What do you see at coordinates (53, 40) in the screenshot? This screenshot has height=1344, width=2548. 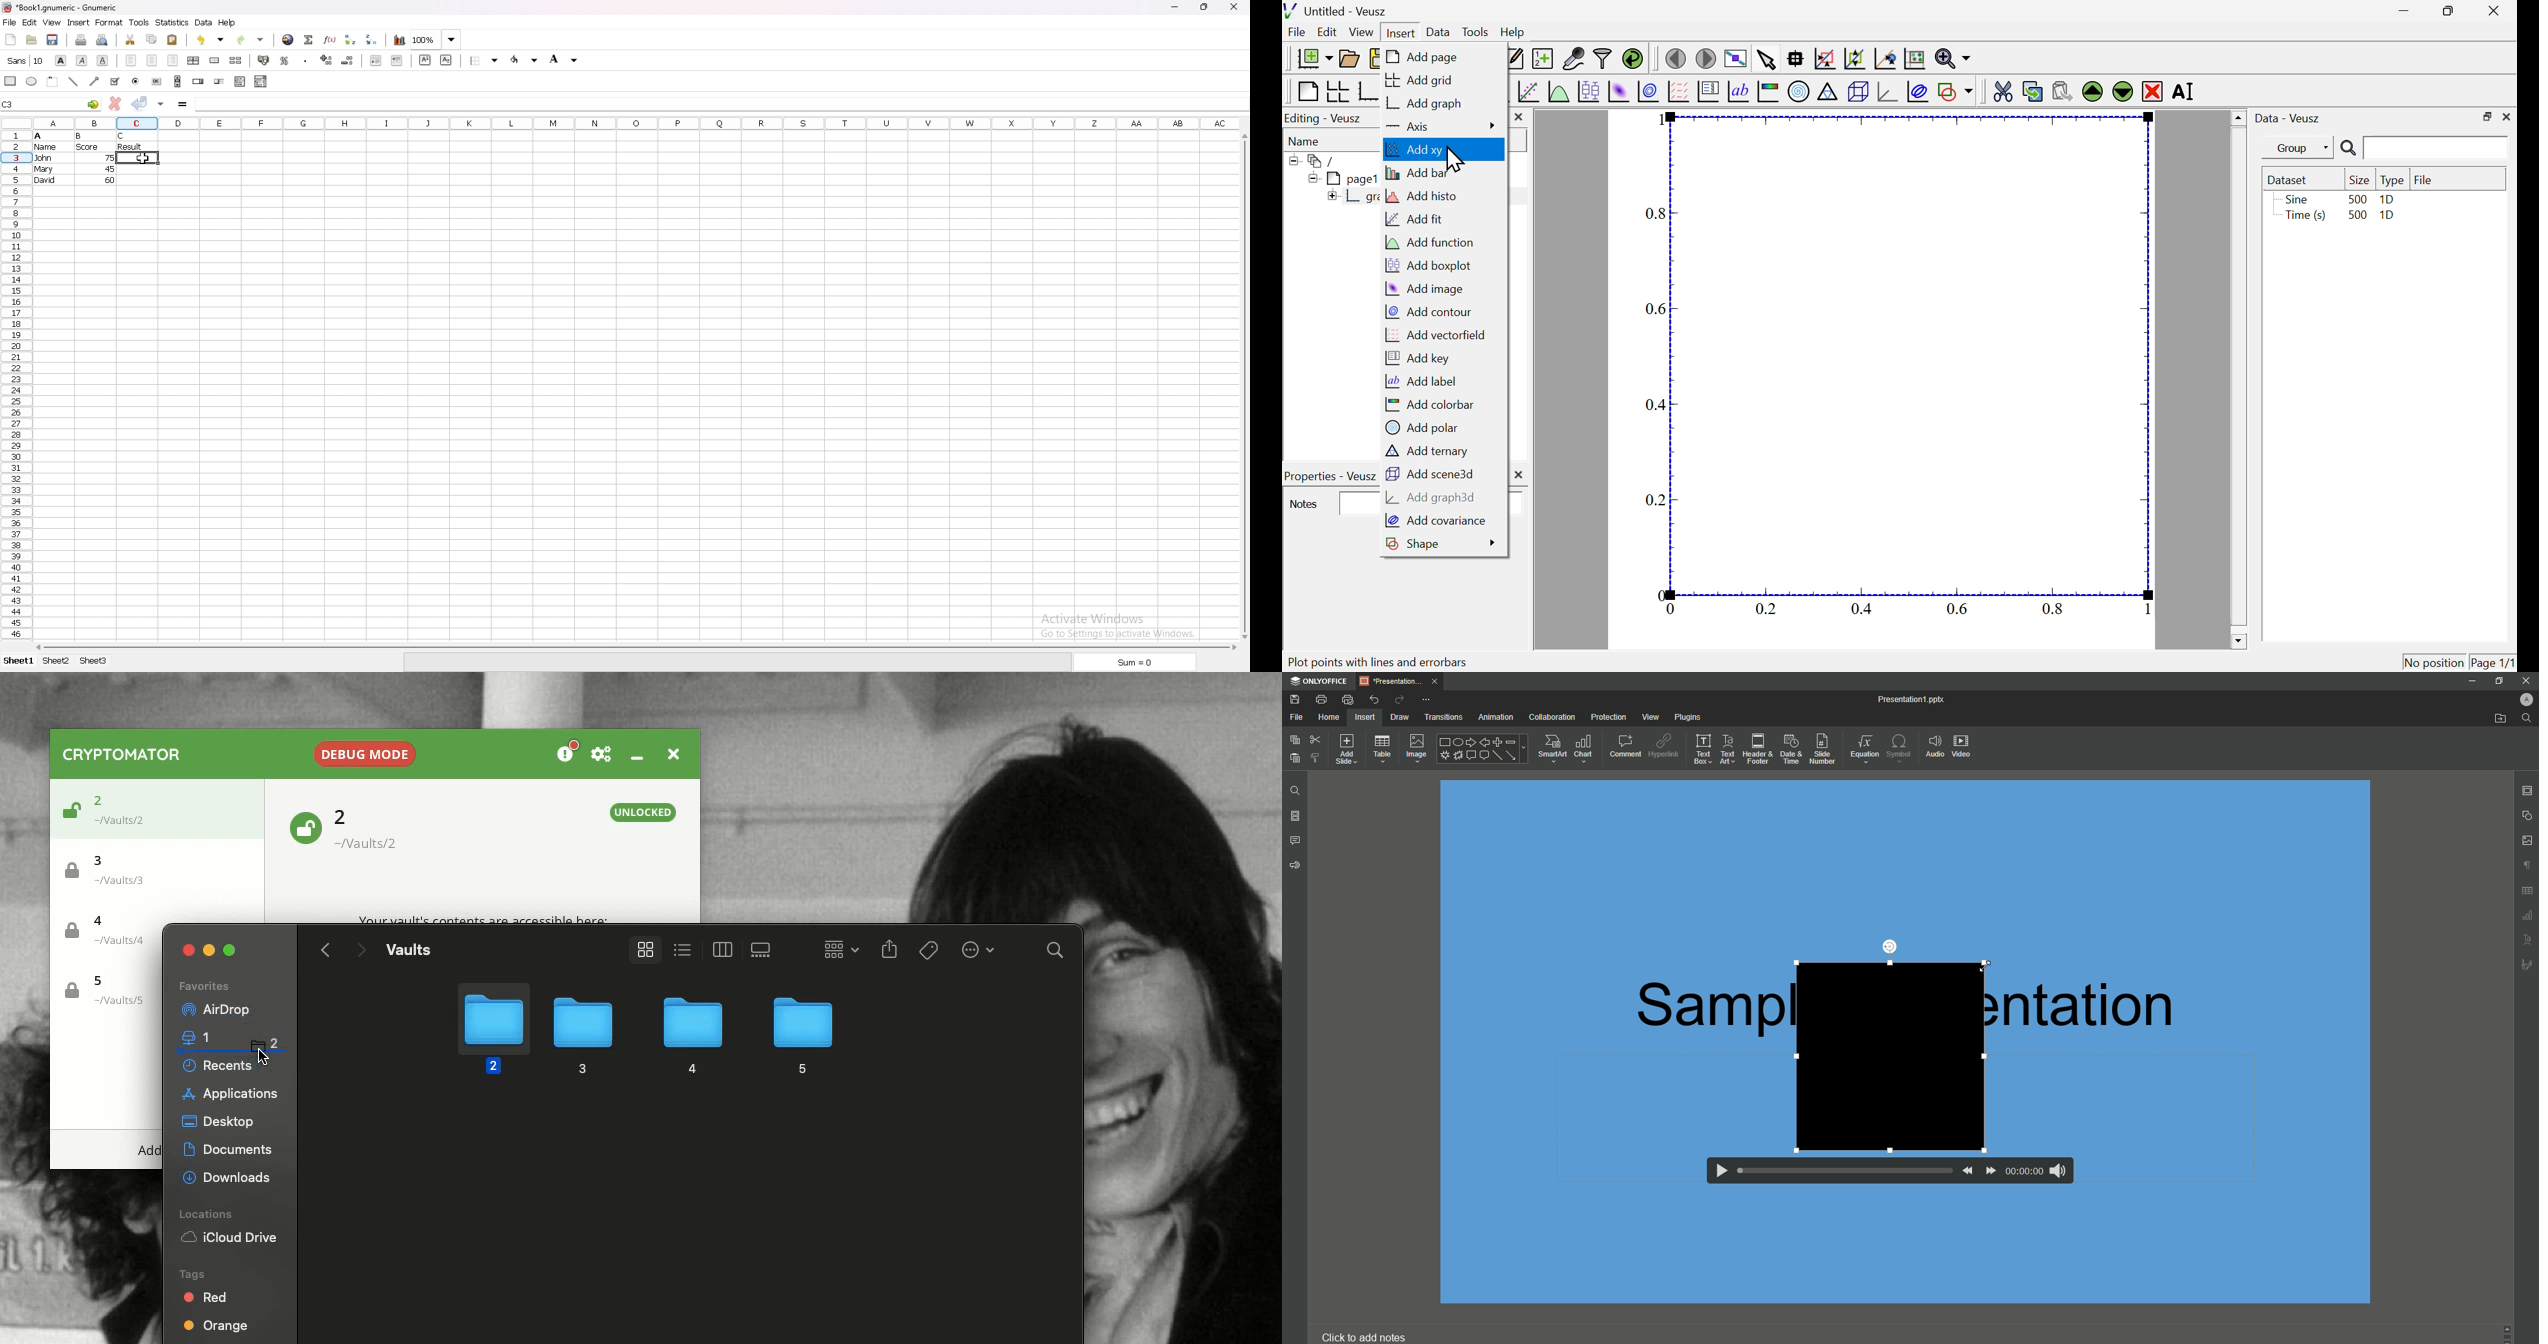 I see `save` at bounding box center [53, 40].